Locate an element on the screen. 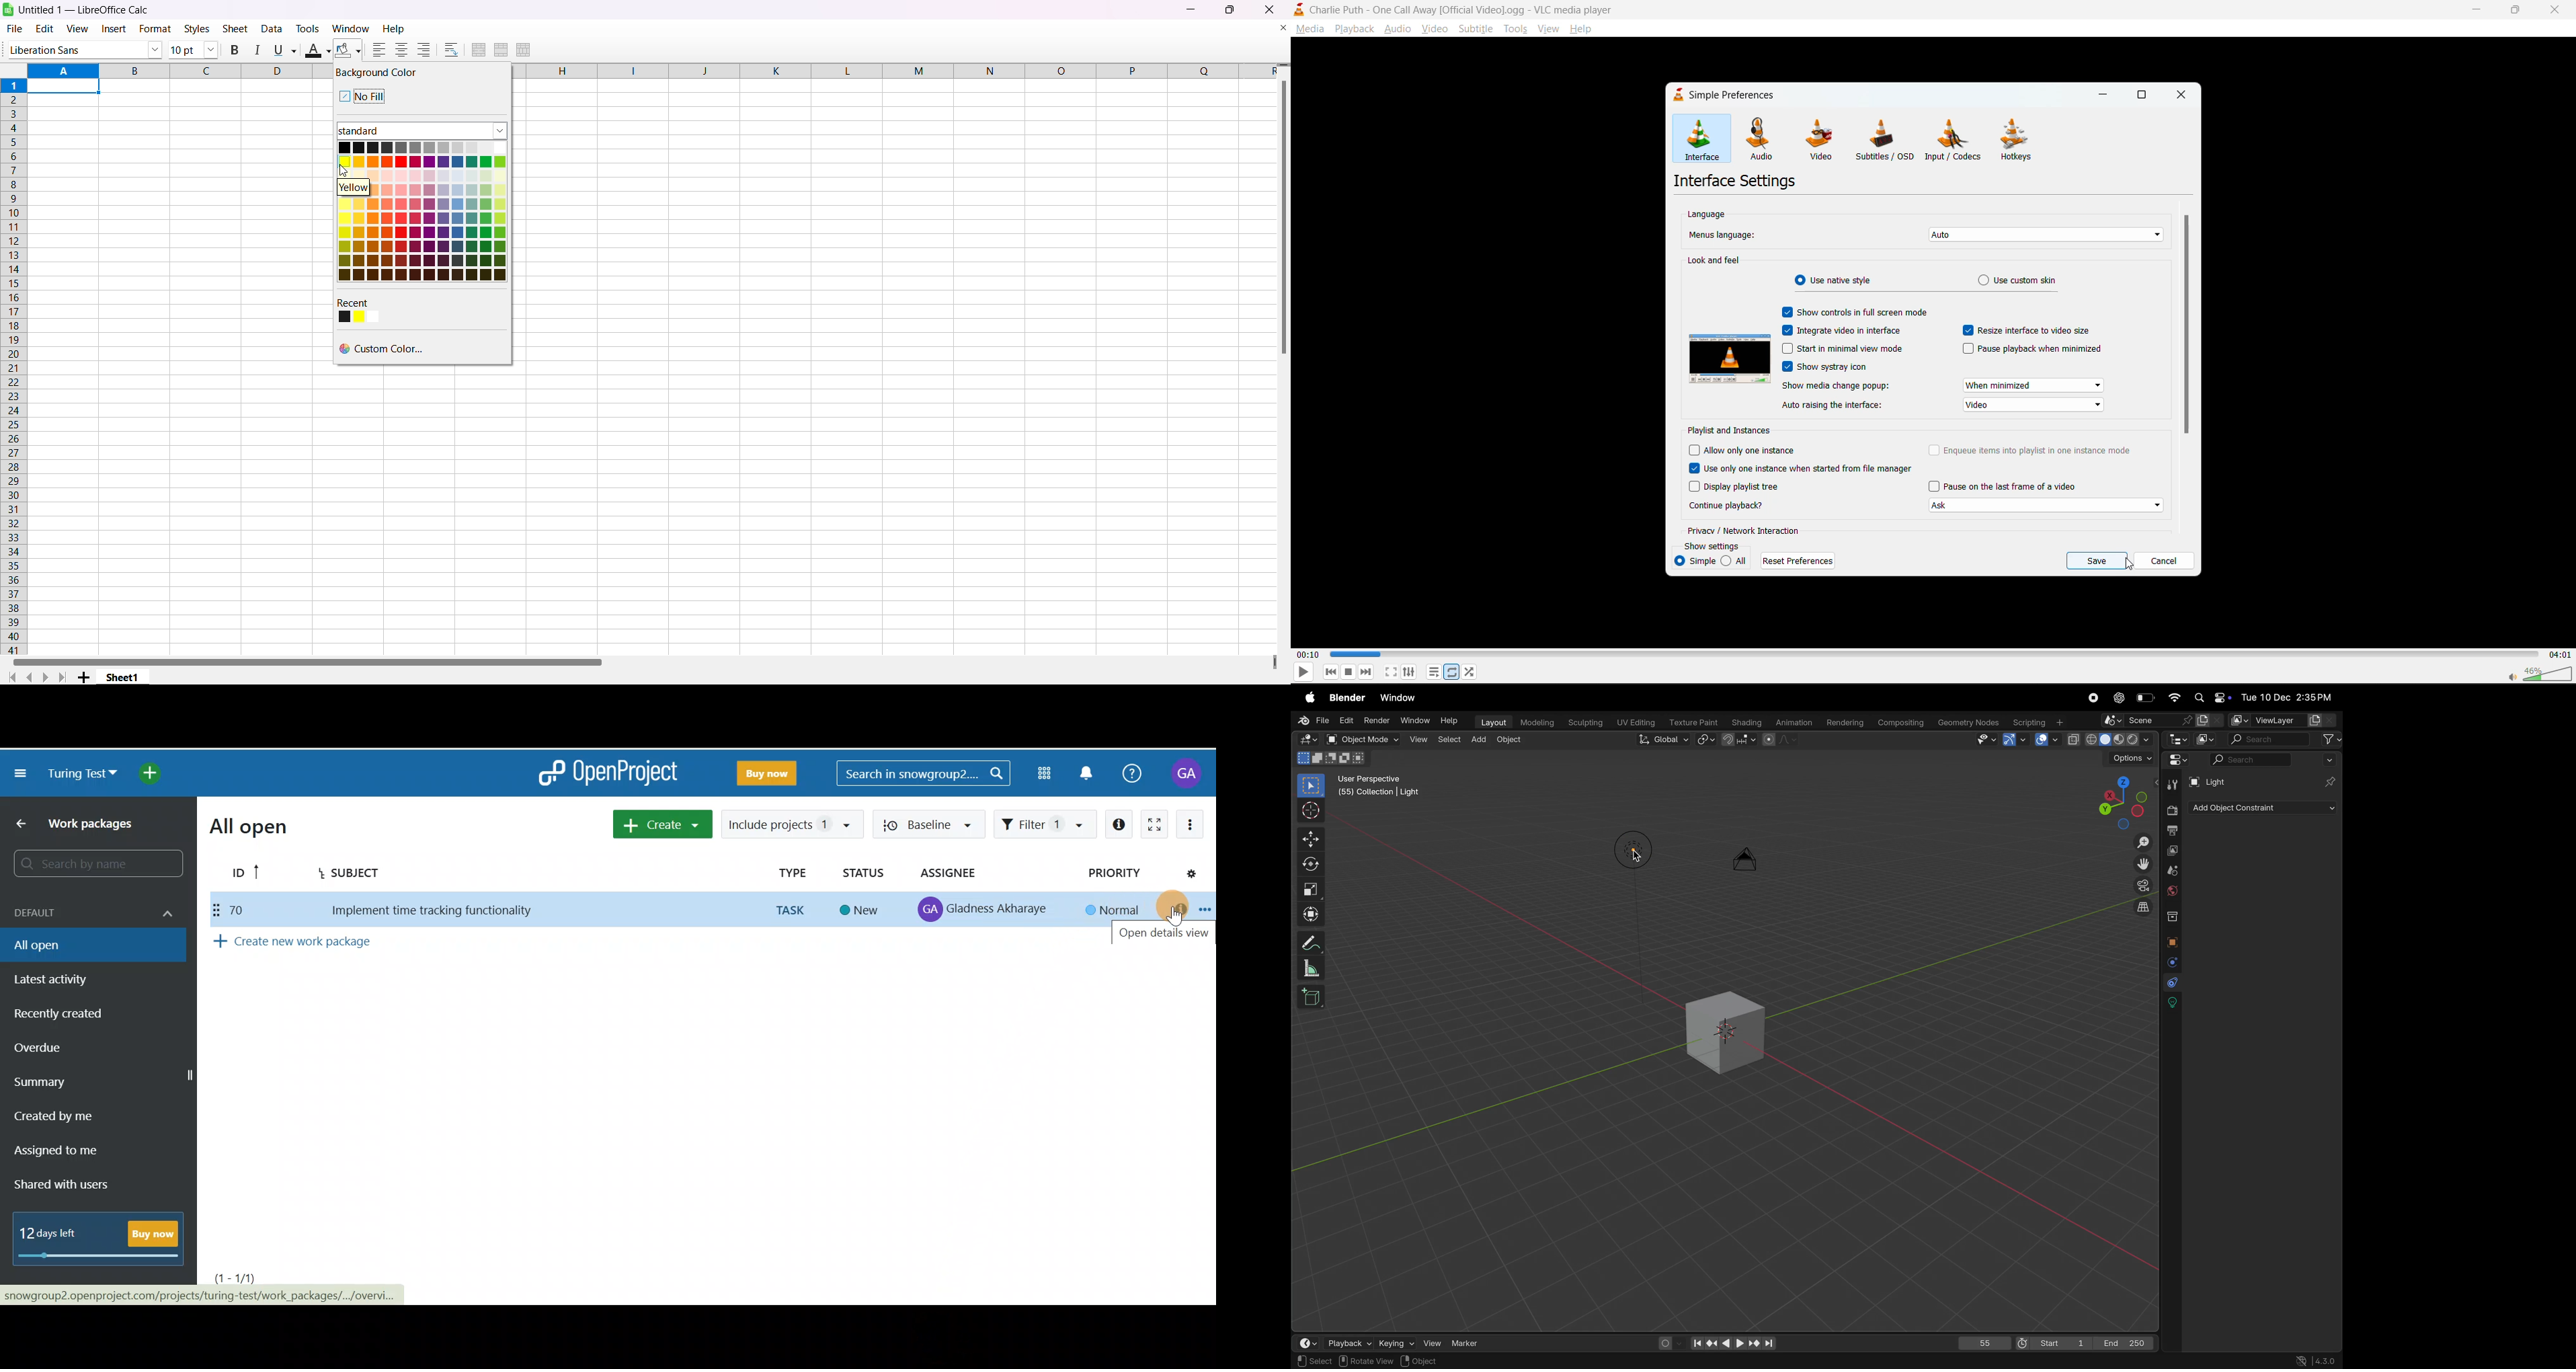  Back is located at coordinates (16, 825).